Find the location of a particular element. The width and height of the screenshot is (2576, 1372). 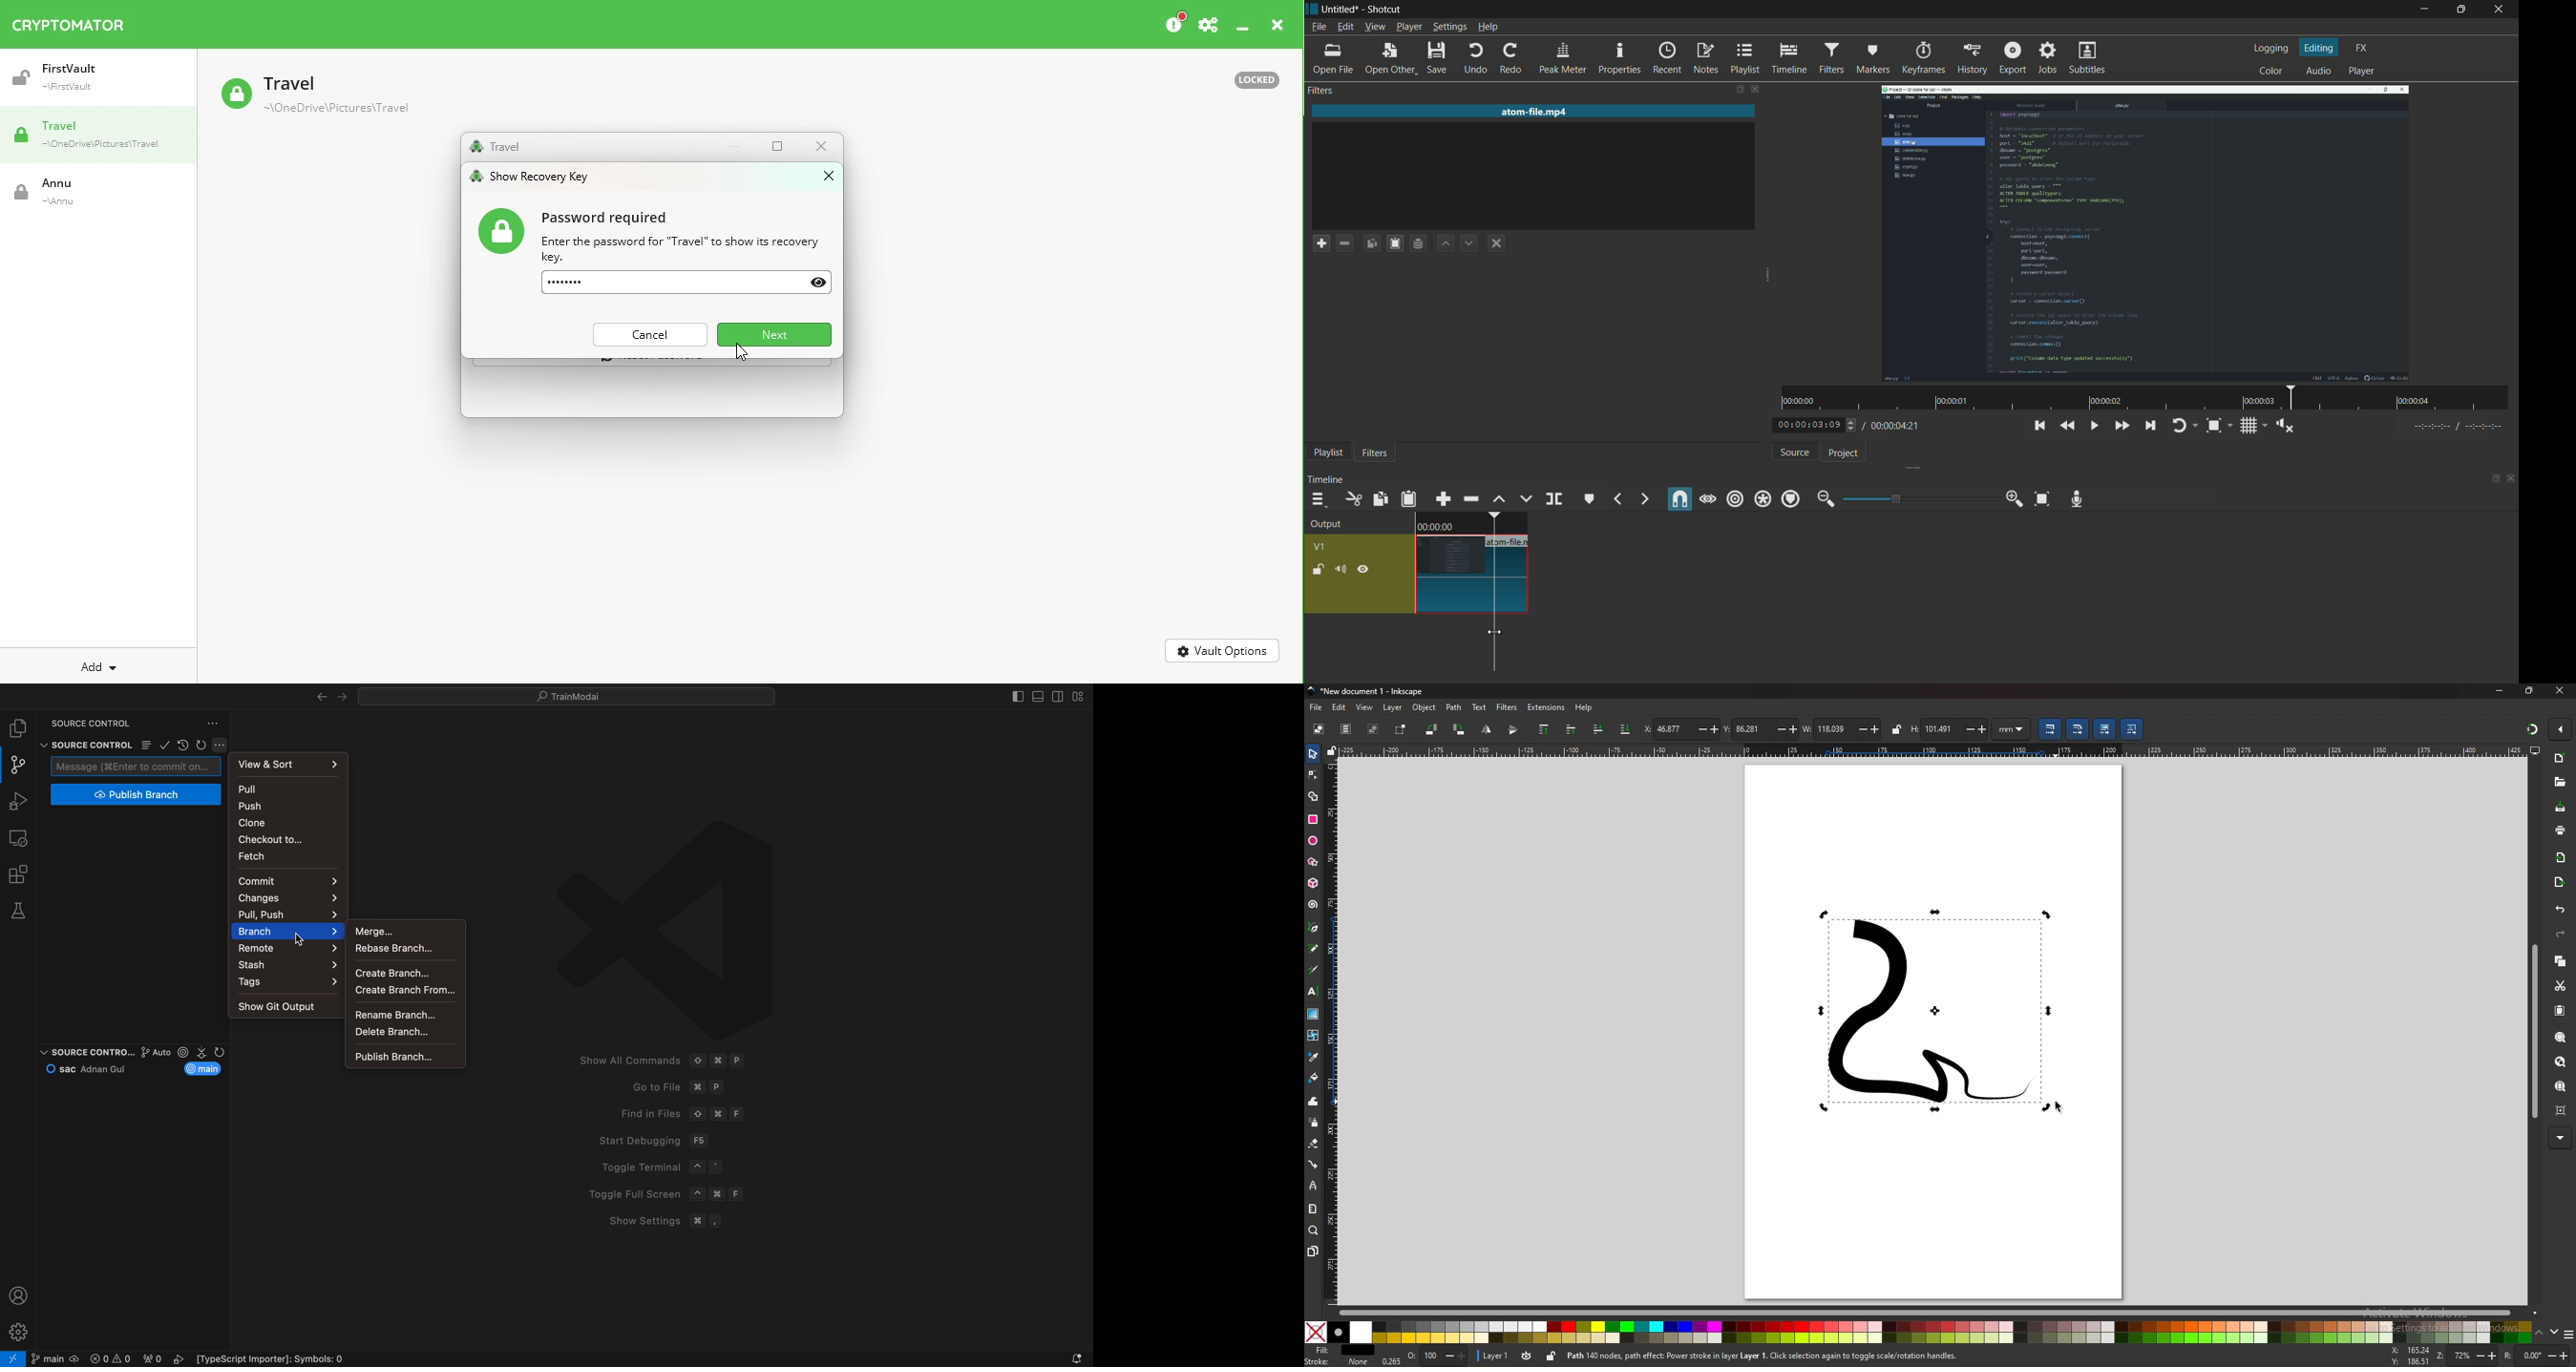

toggle grid is located at coordinates (2251, 426).